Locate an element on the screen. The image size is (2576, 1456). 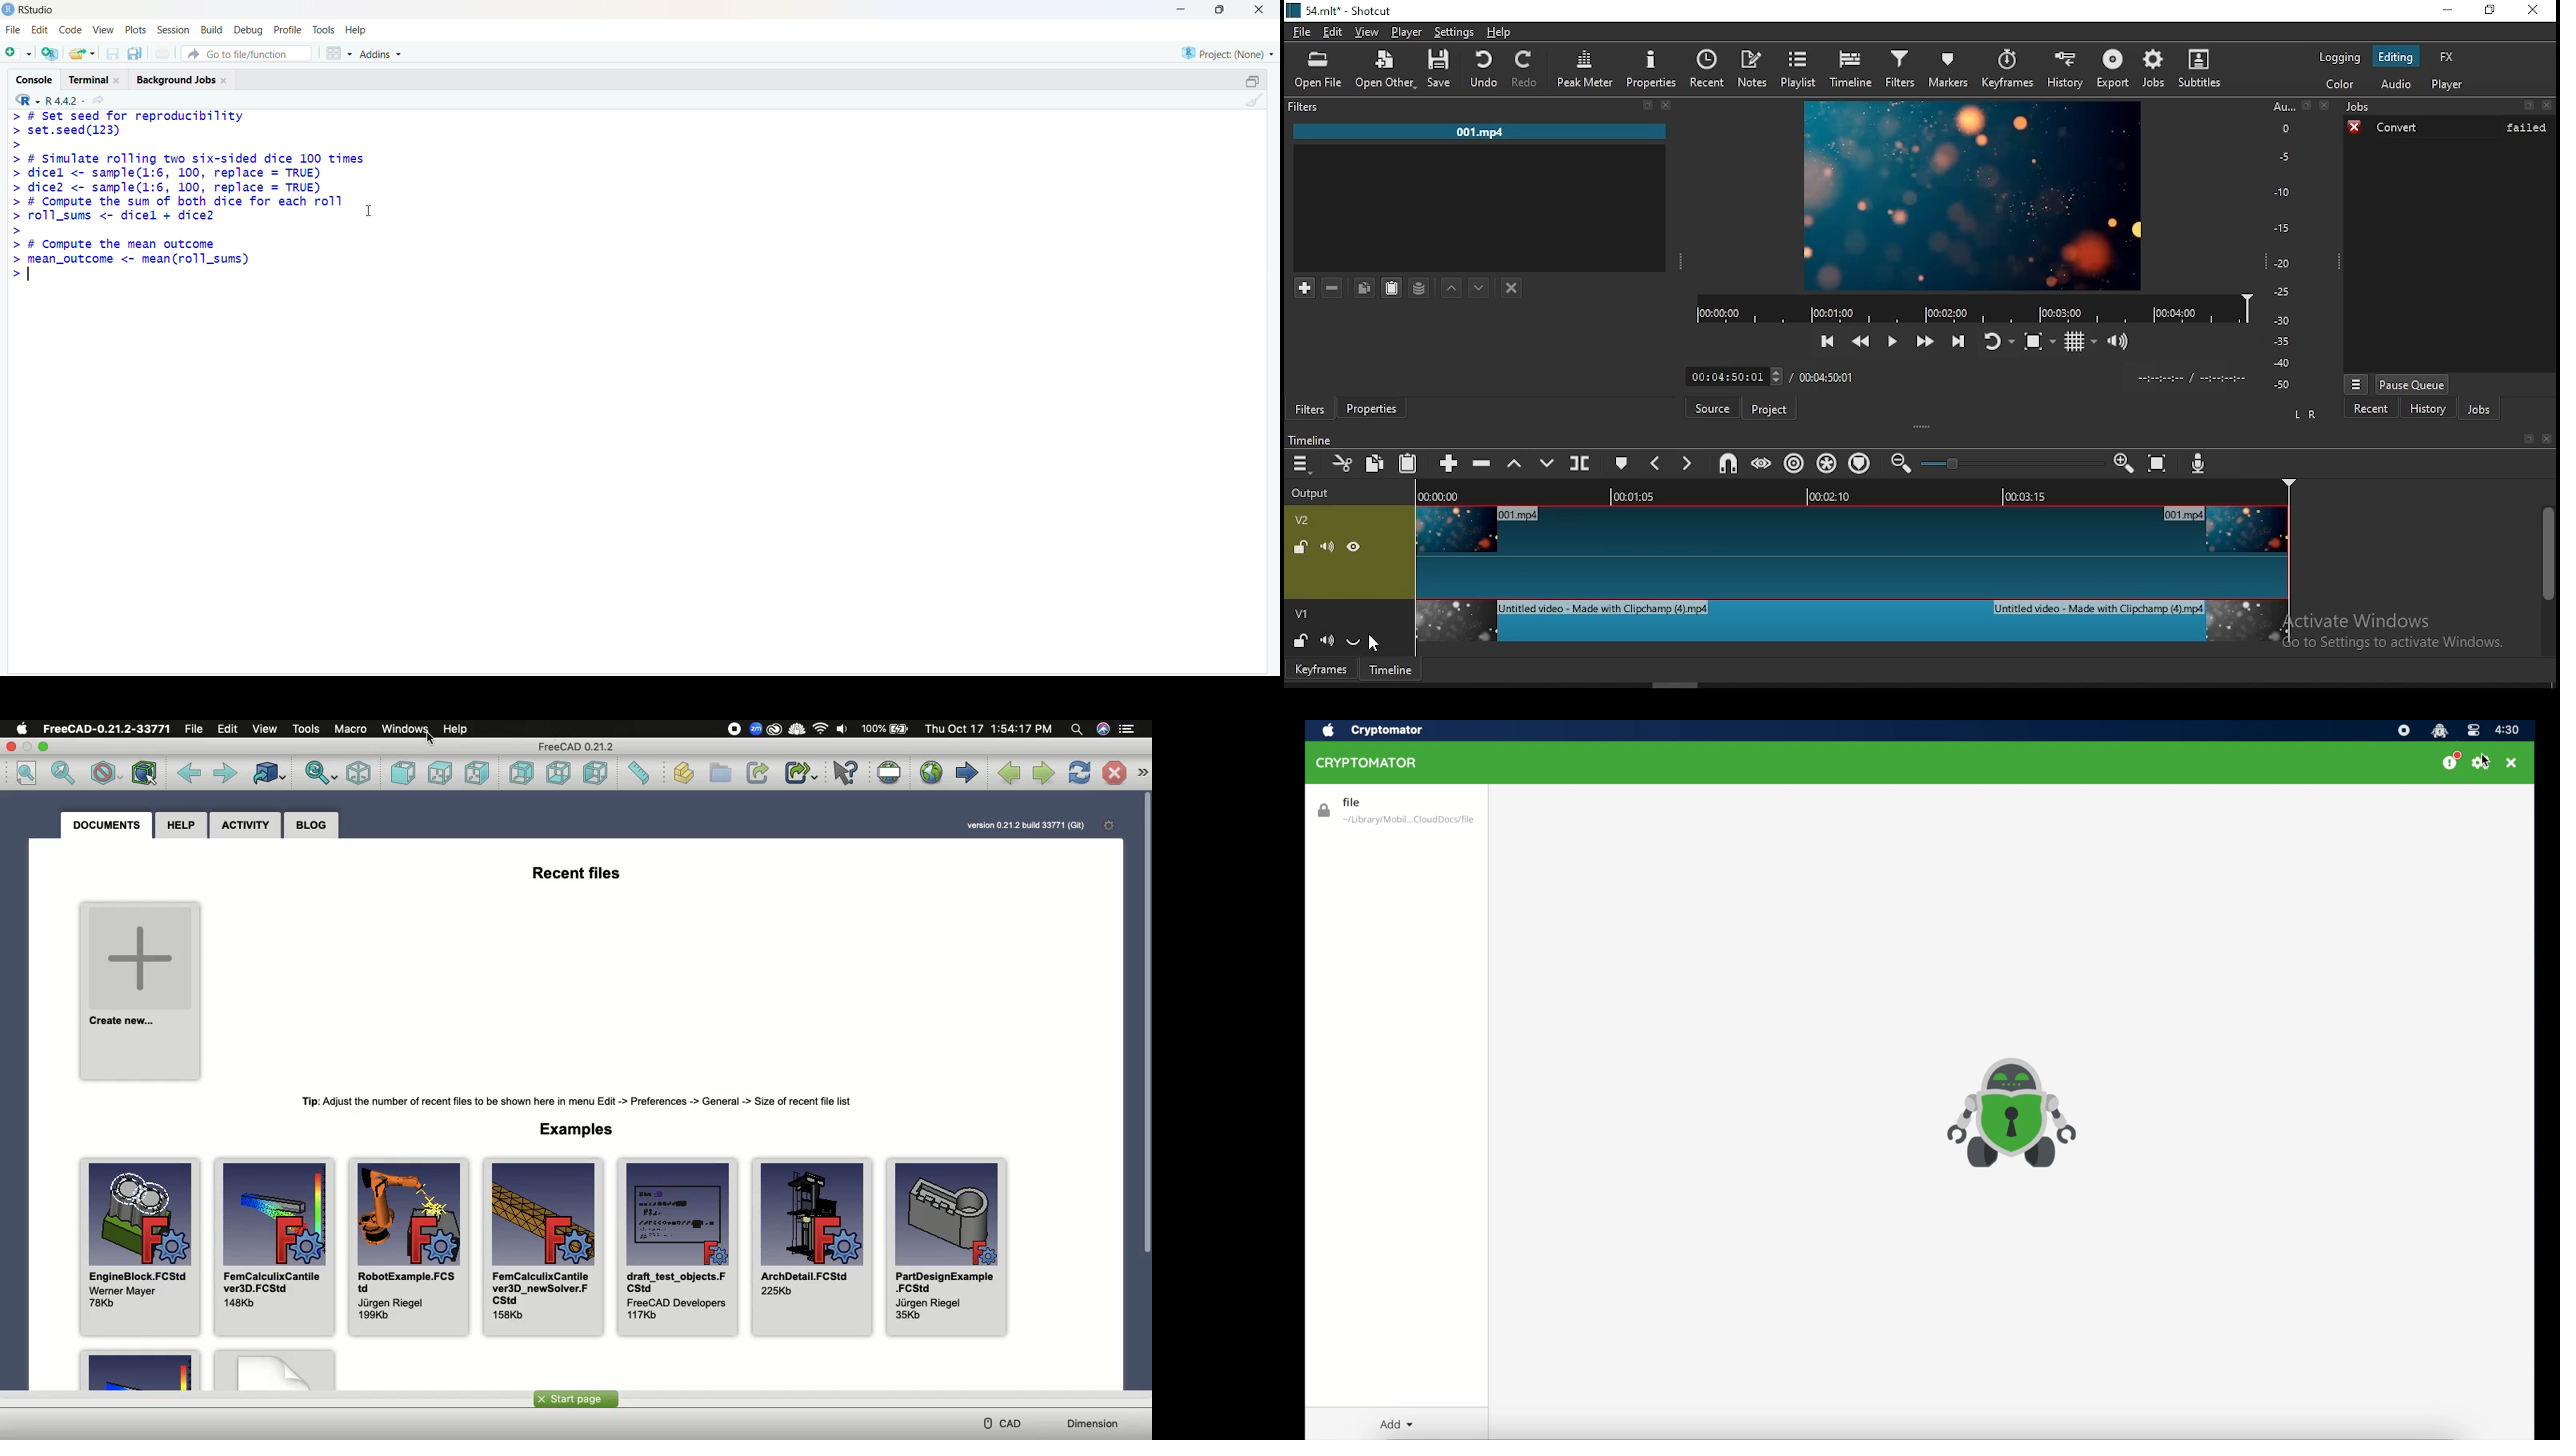
R is located at coordinates (27, 99).